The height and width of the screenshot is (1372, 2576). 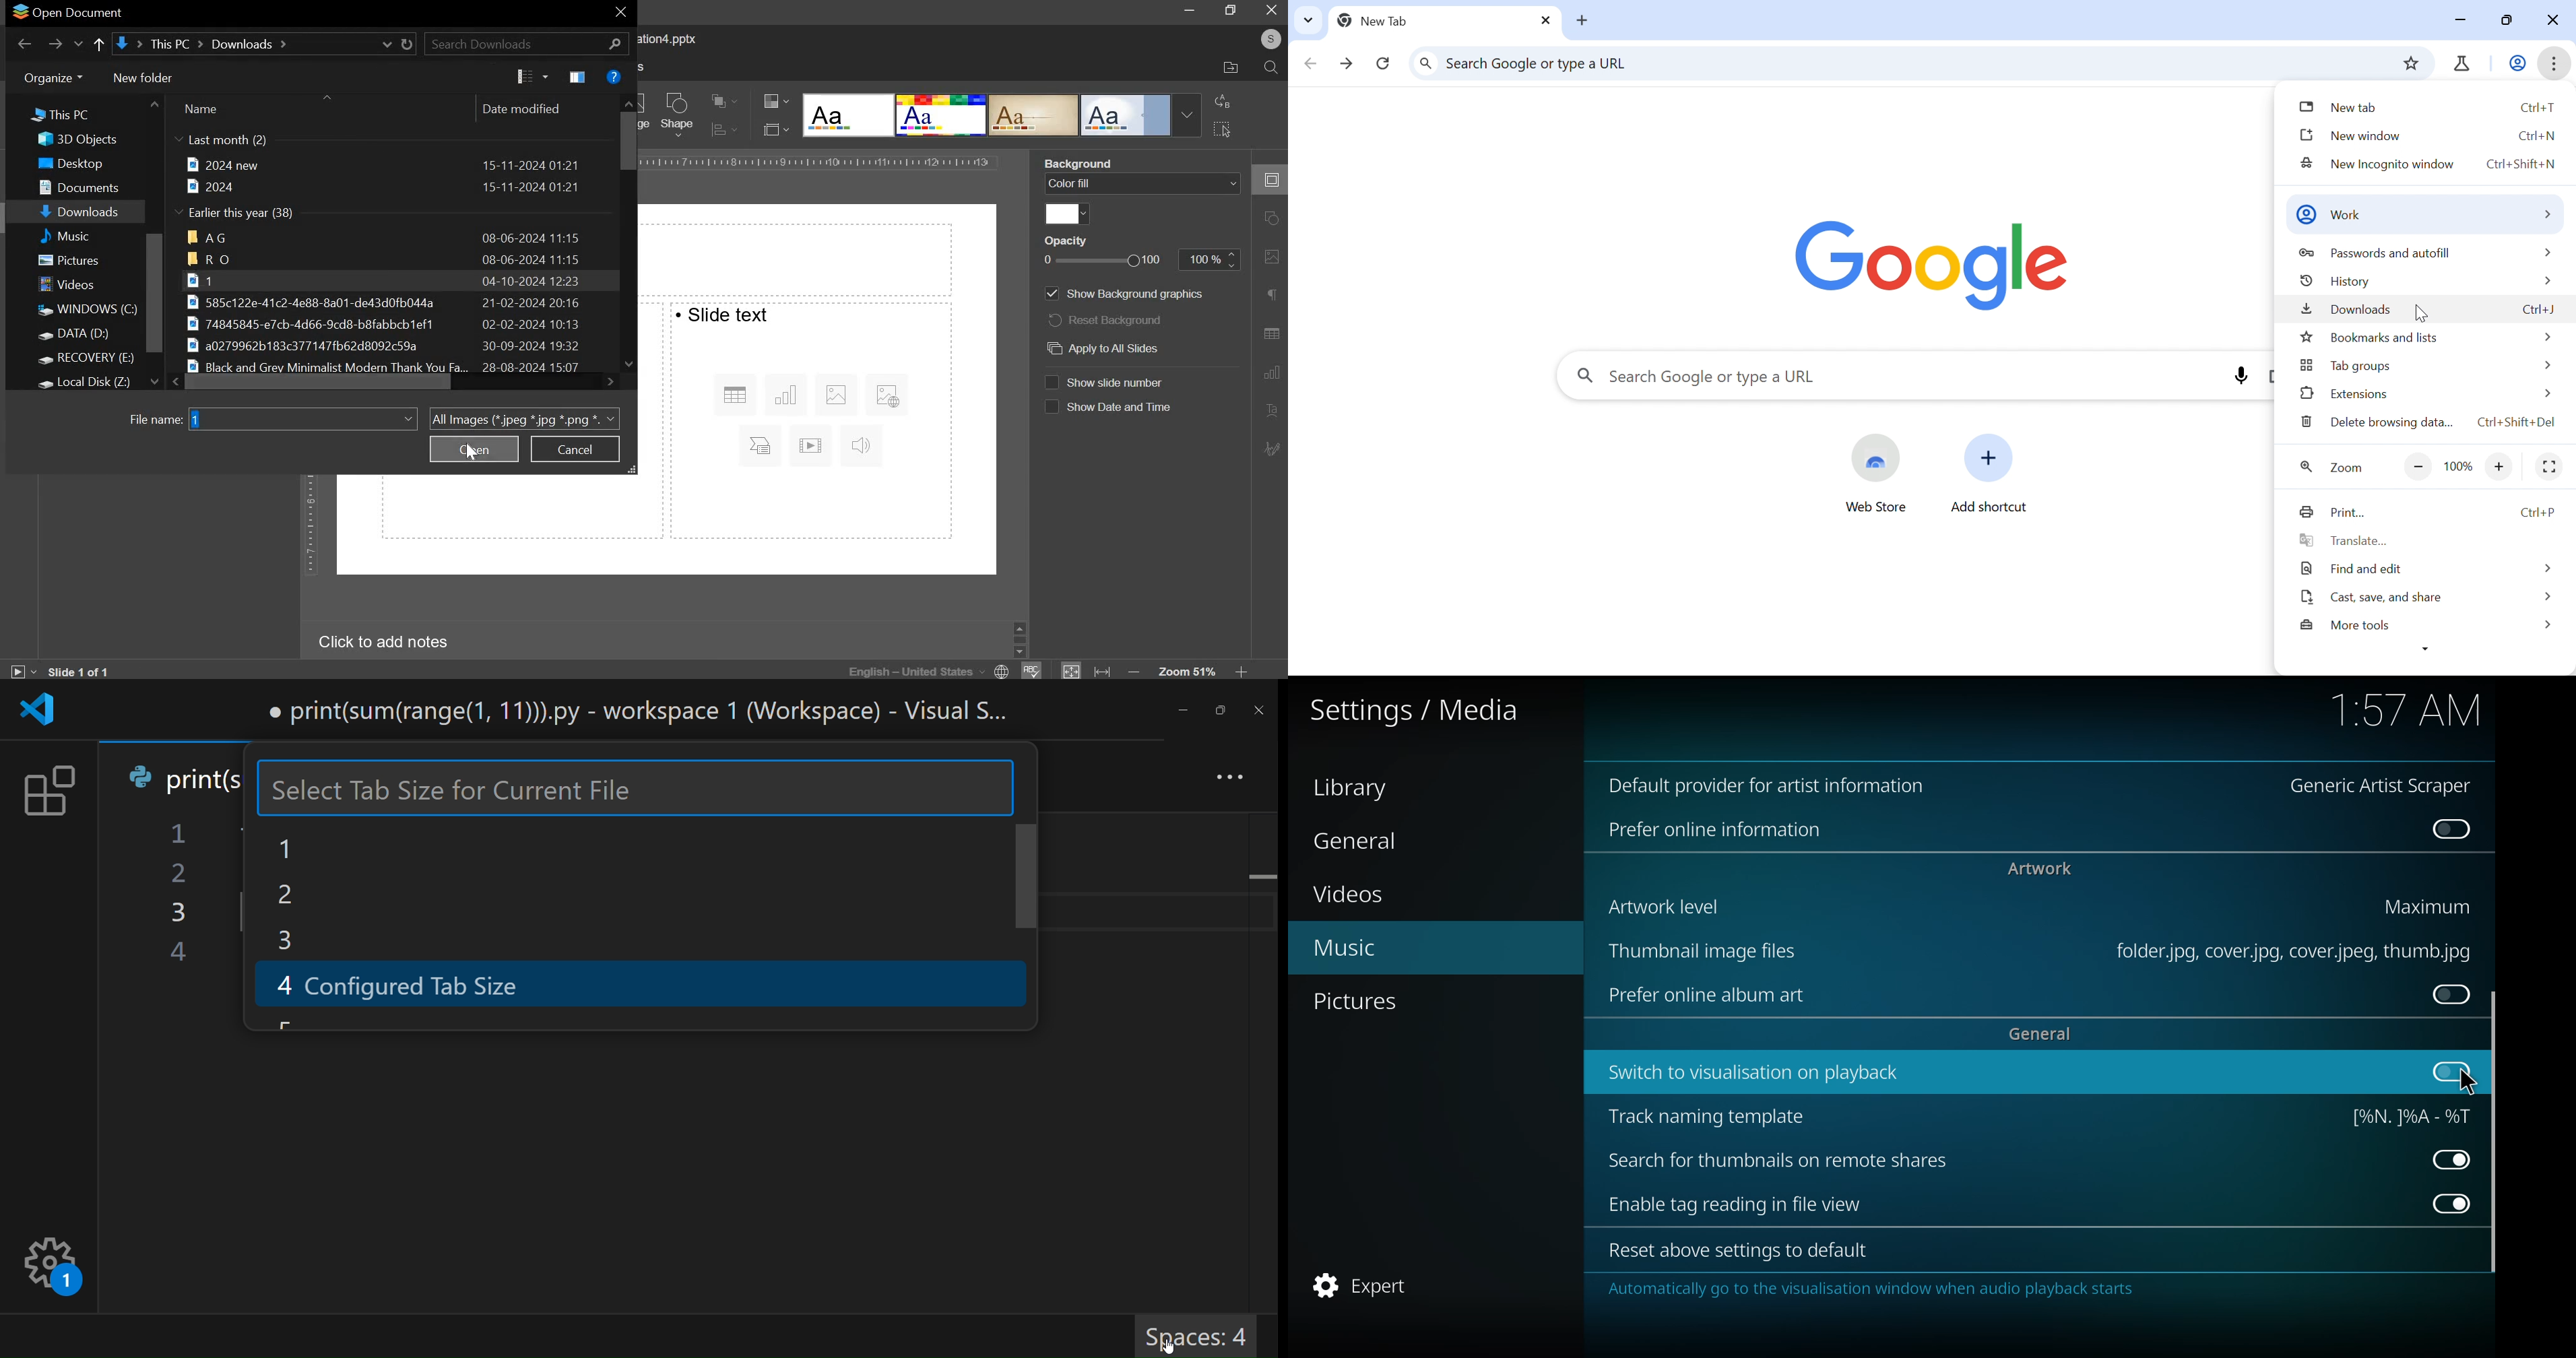 I want to click on Downloads, so click(x=2348, y=310).